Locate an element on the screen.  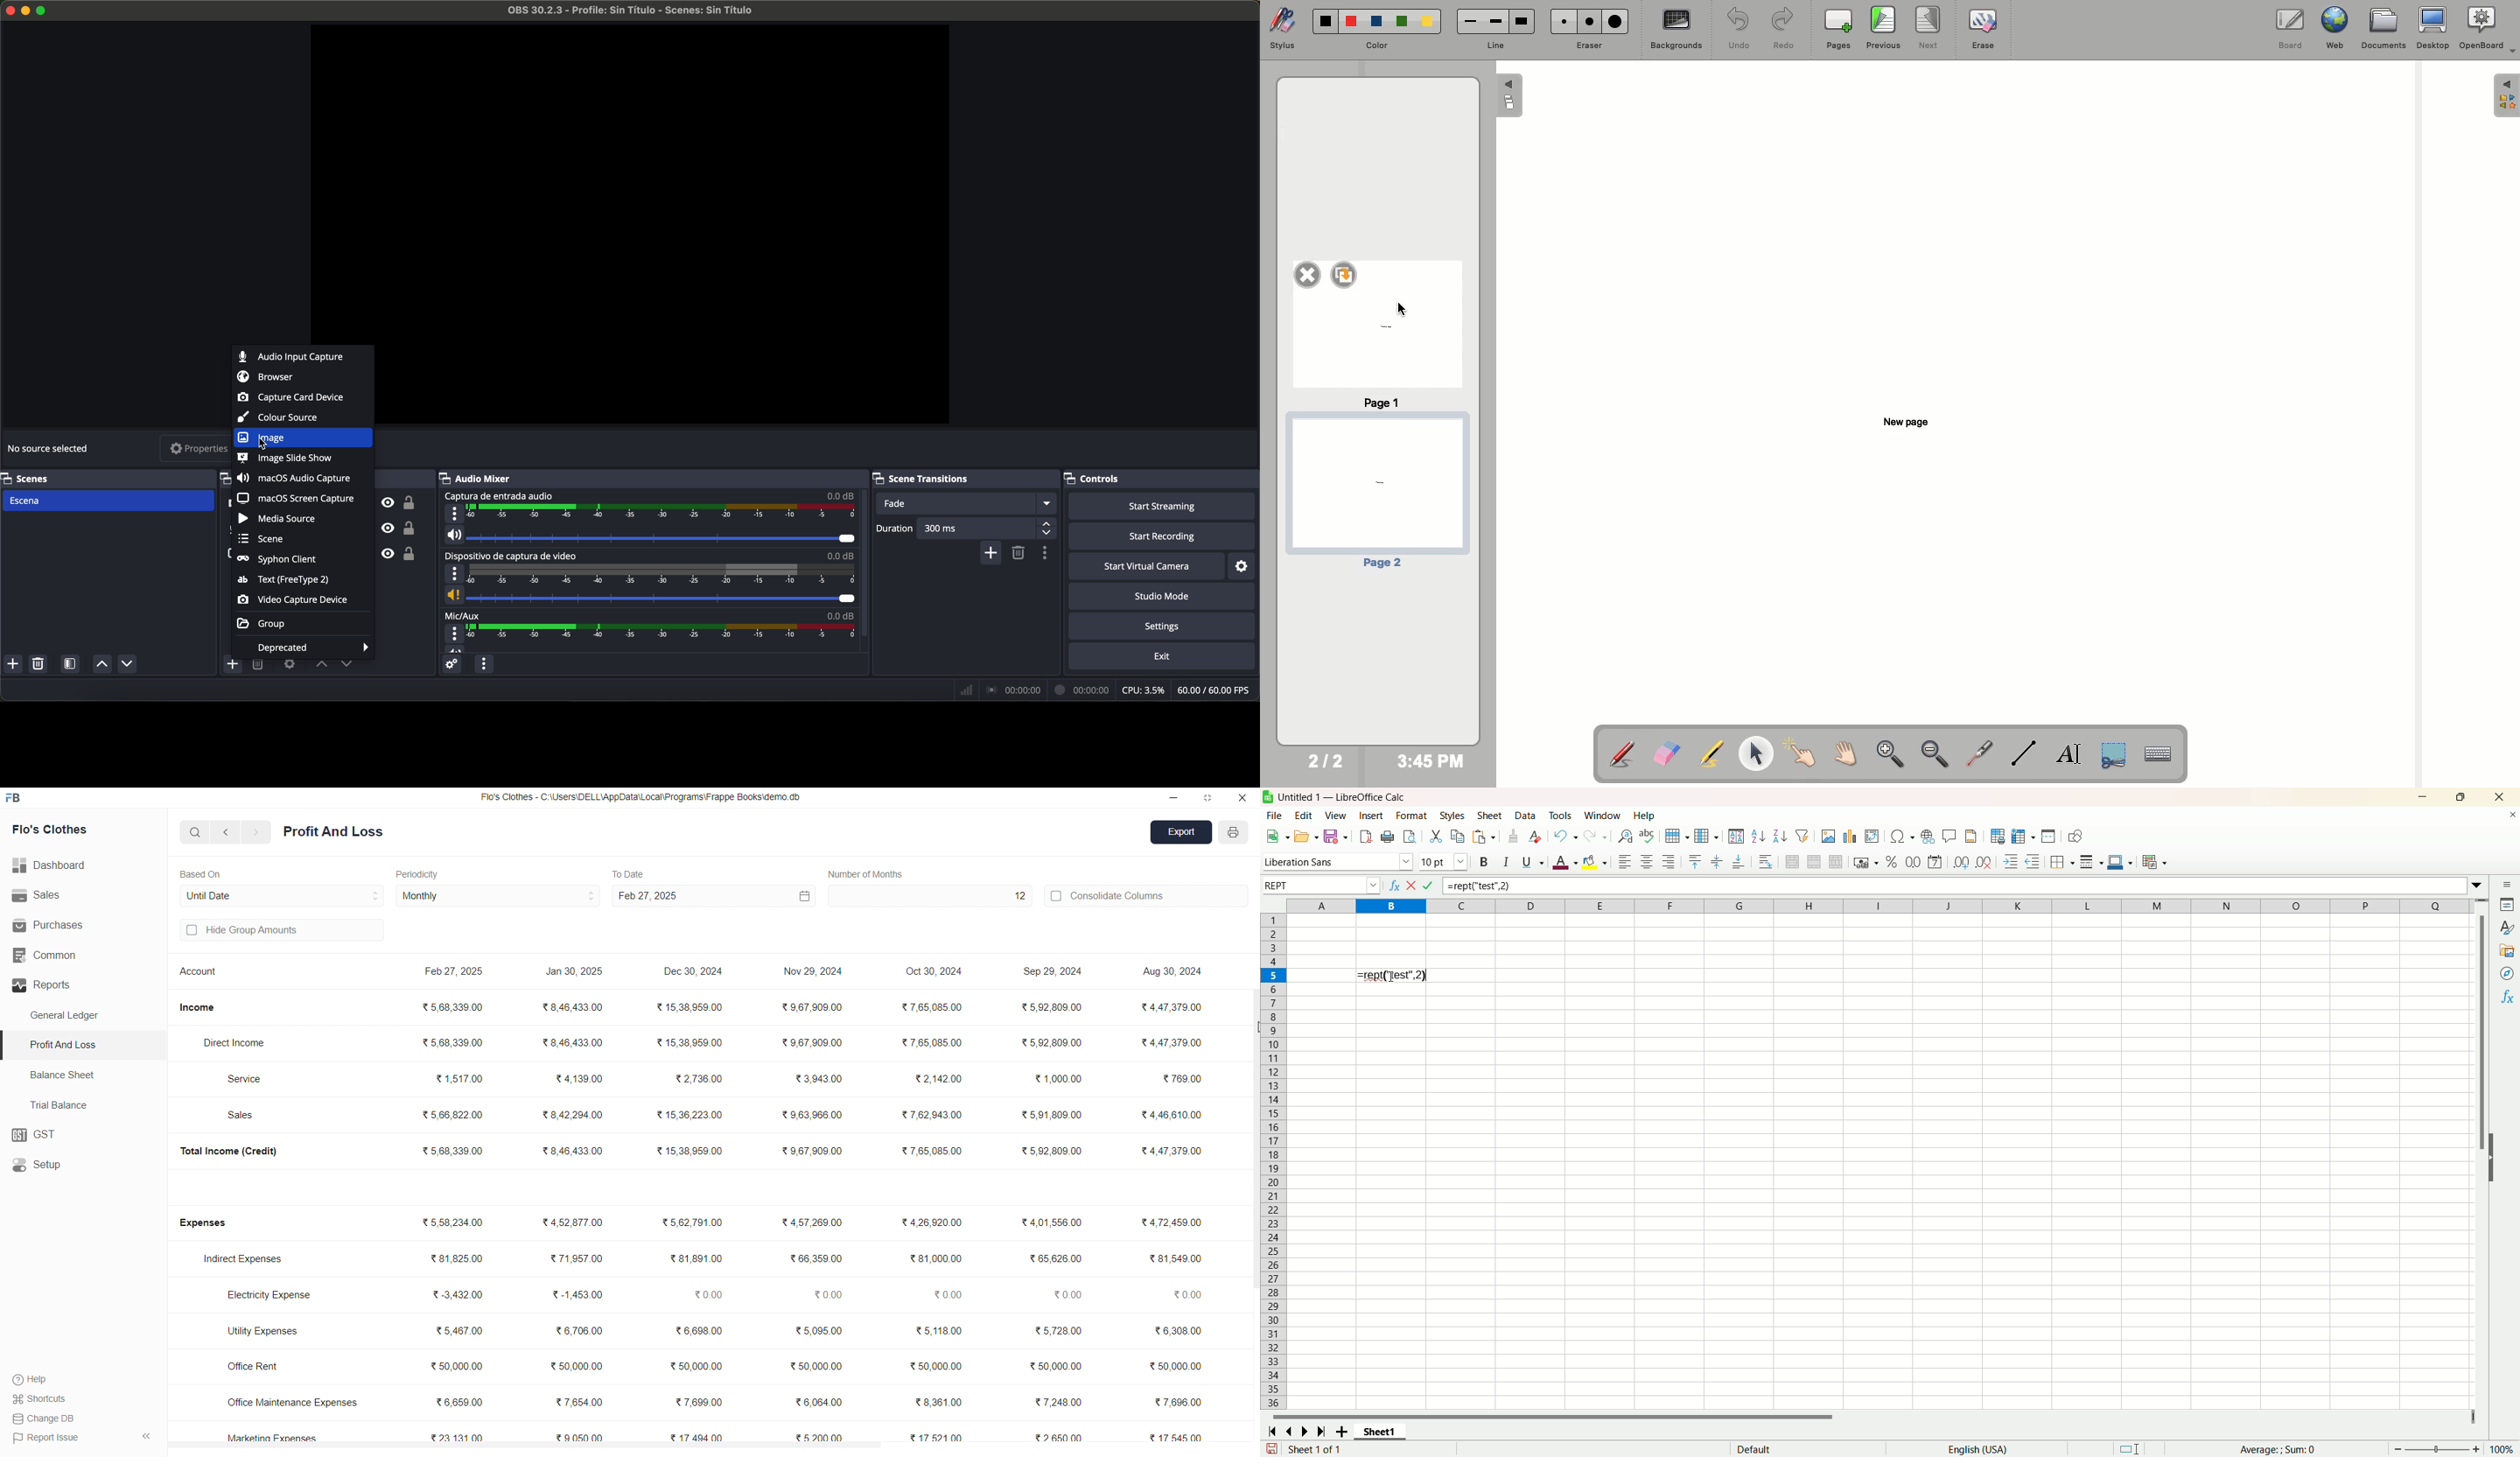
transition properties is located at coordinates (1047, 554).